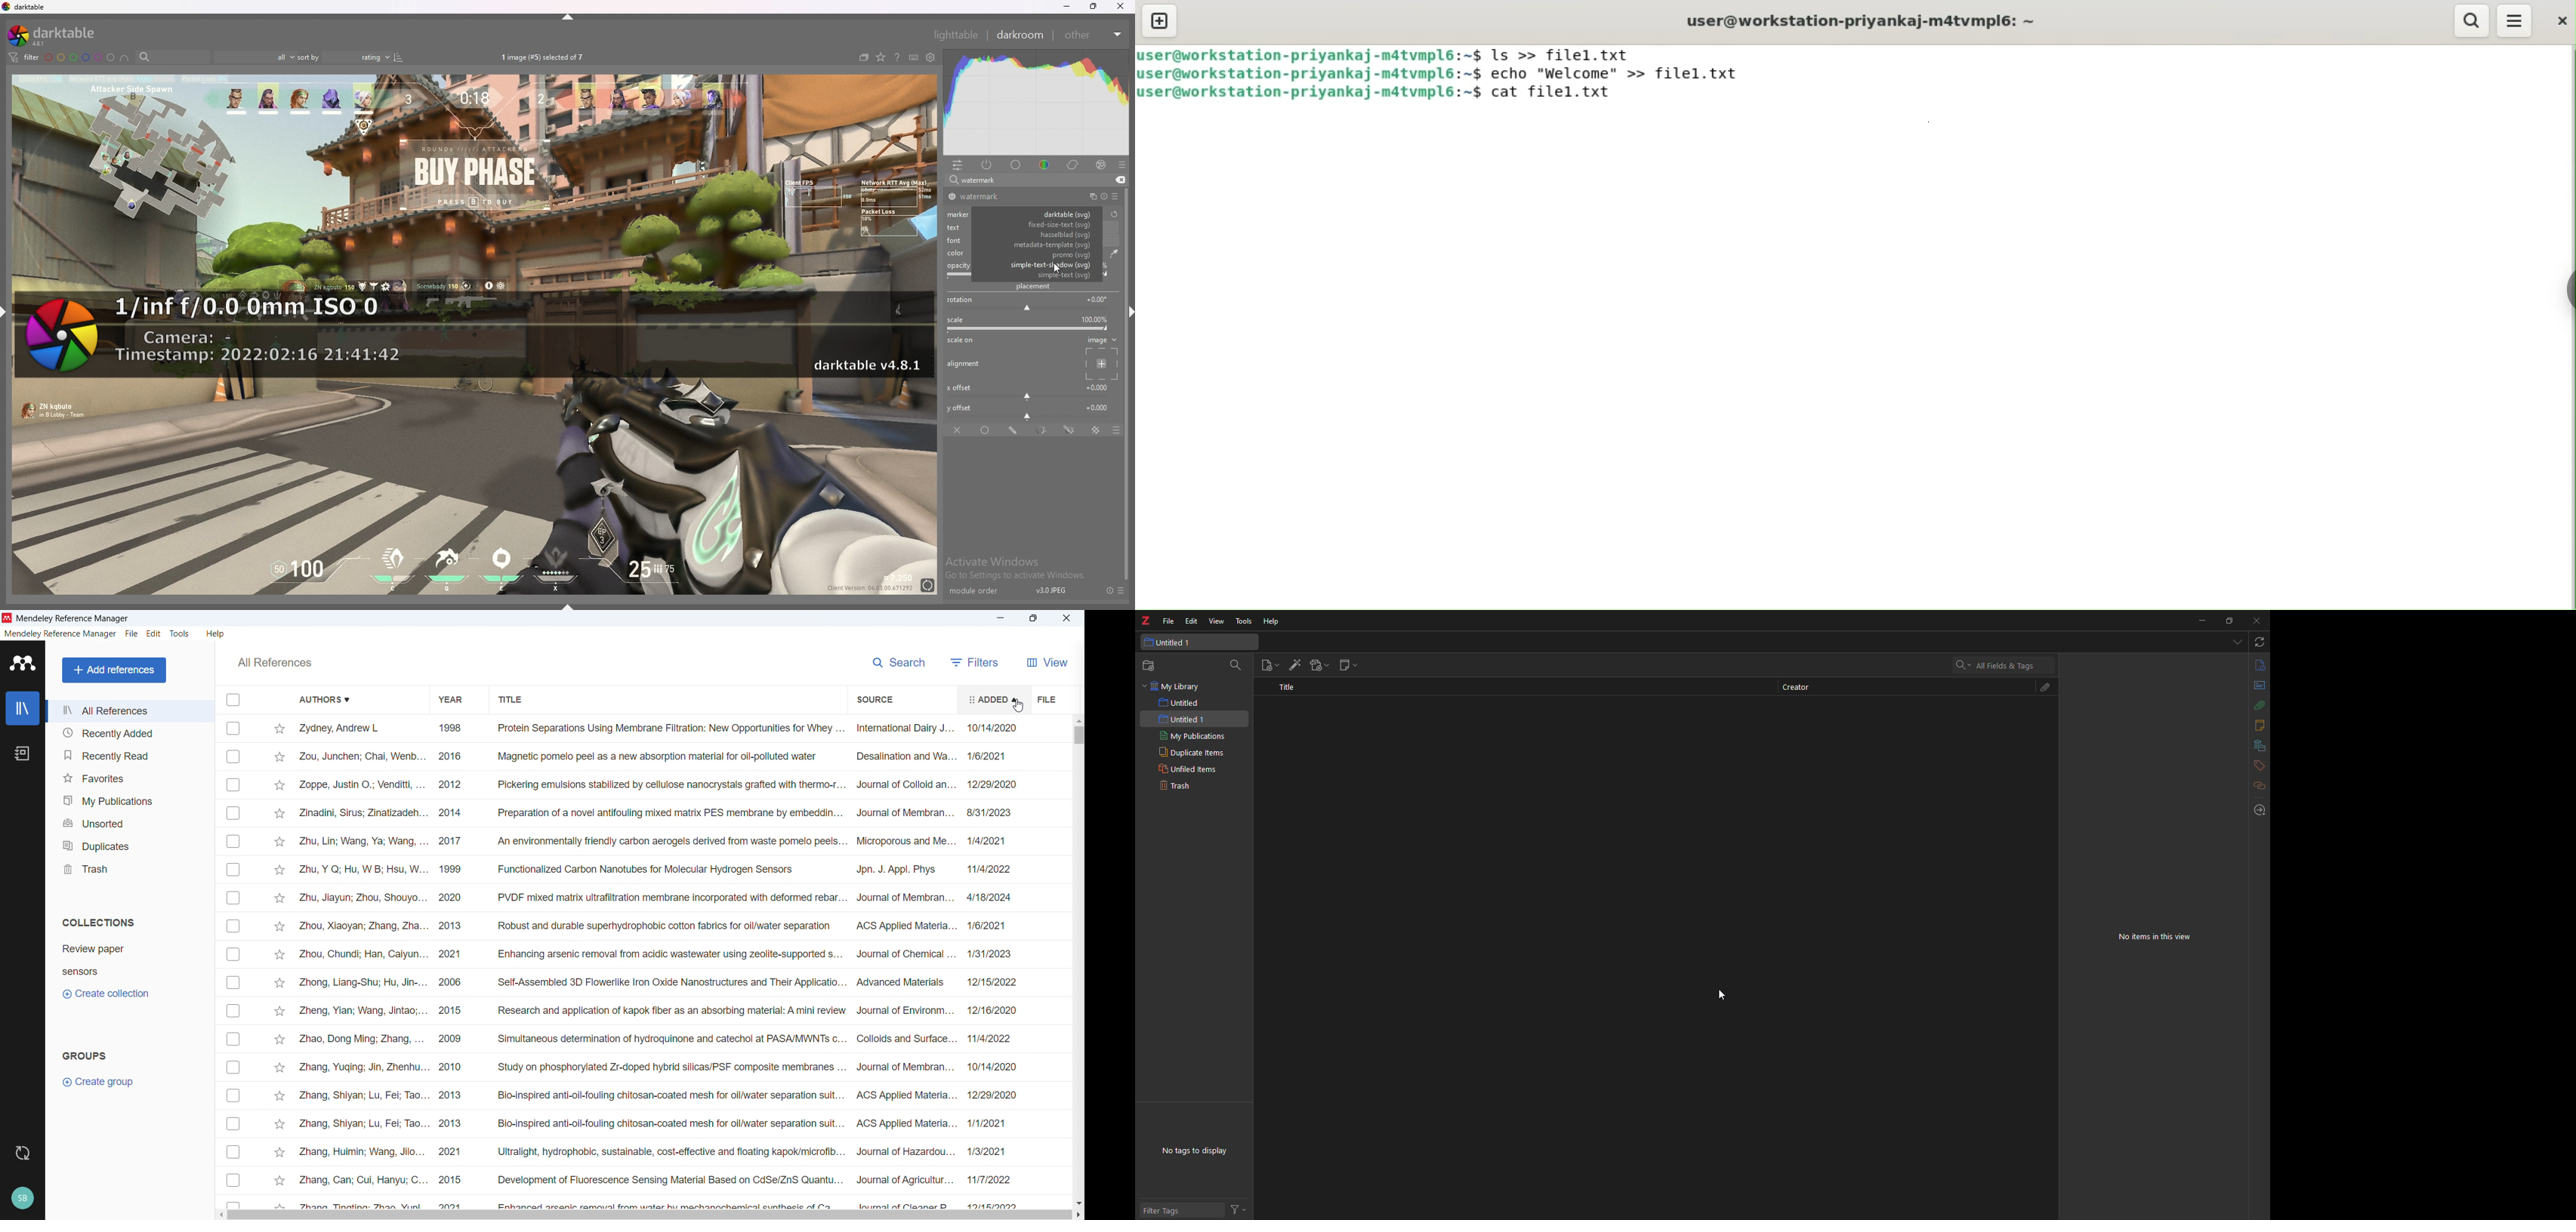  Describe the element at coordinates (994, 965) in the screenshot. I see `Date of addition of individual entries ` at that location.